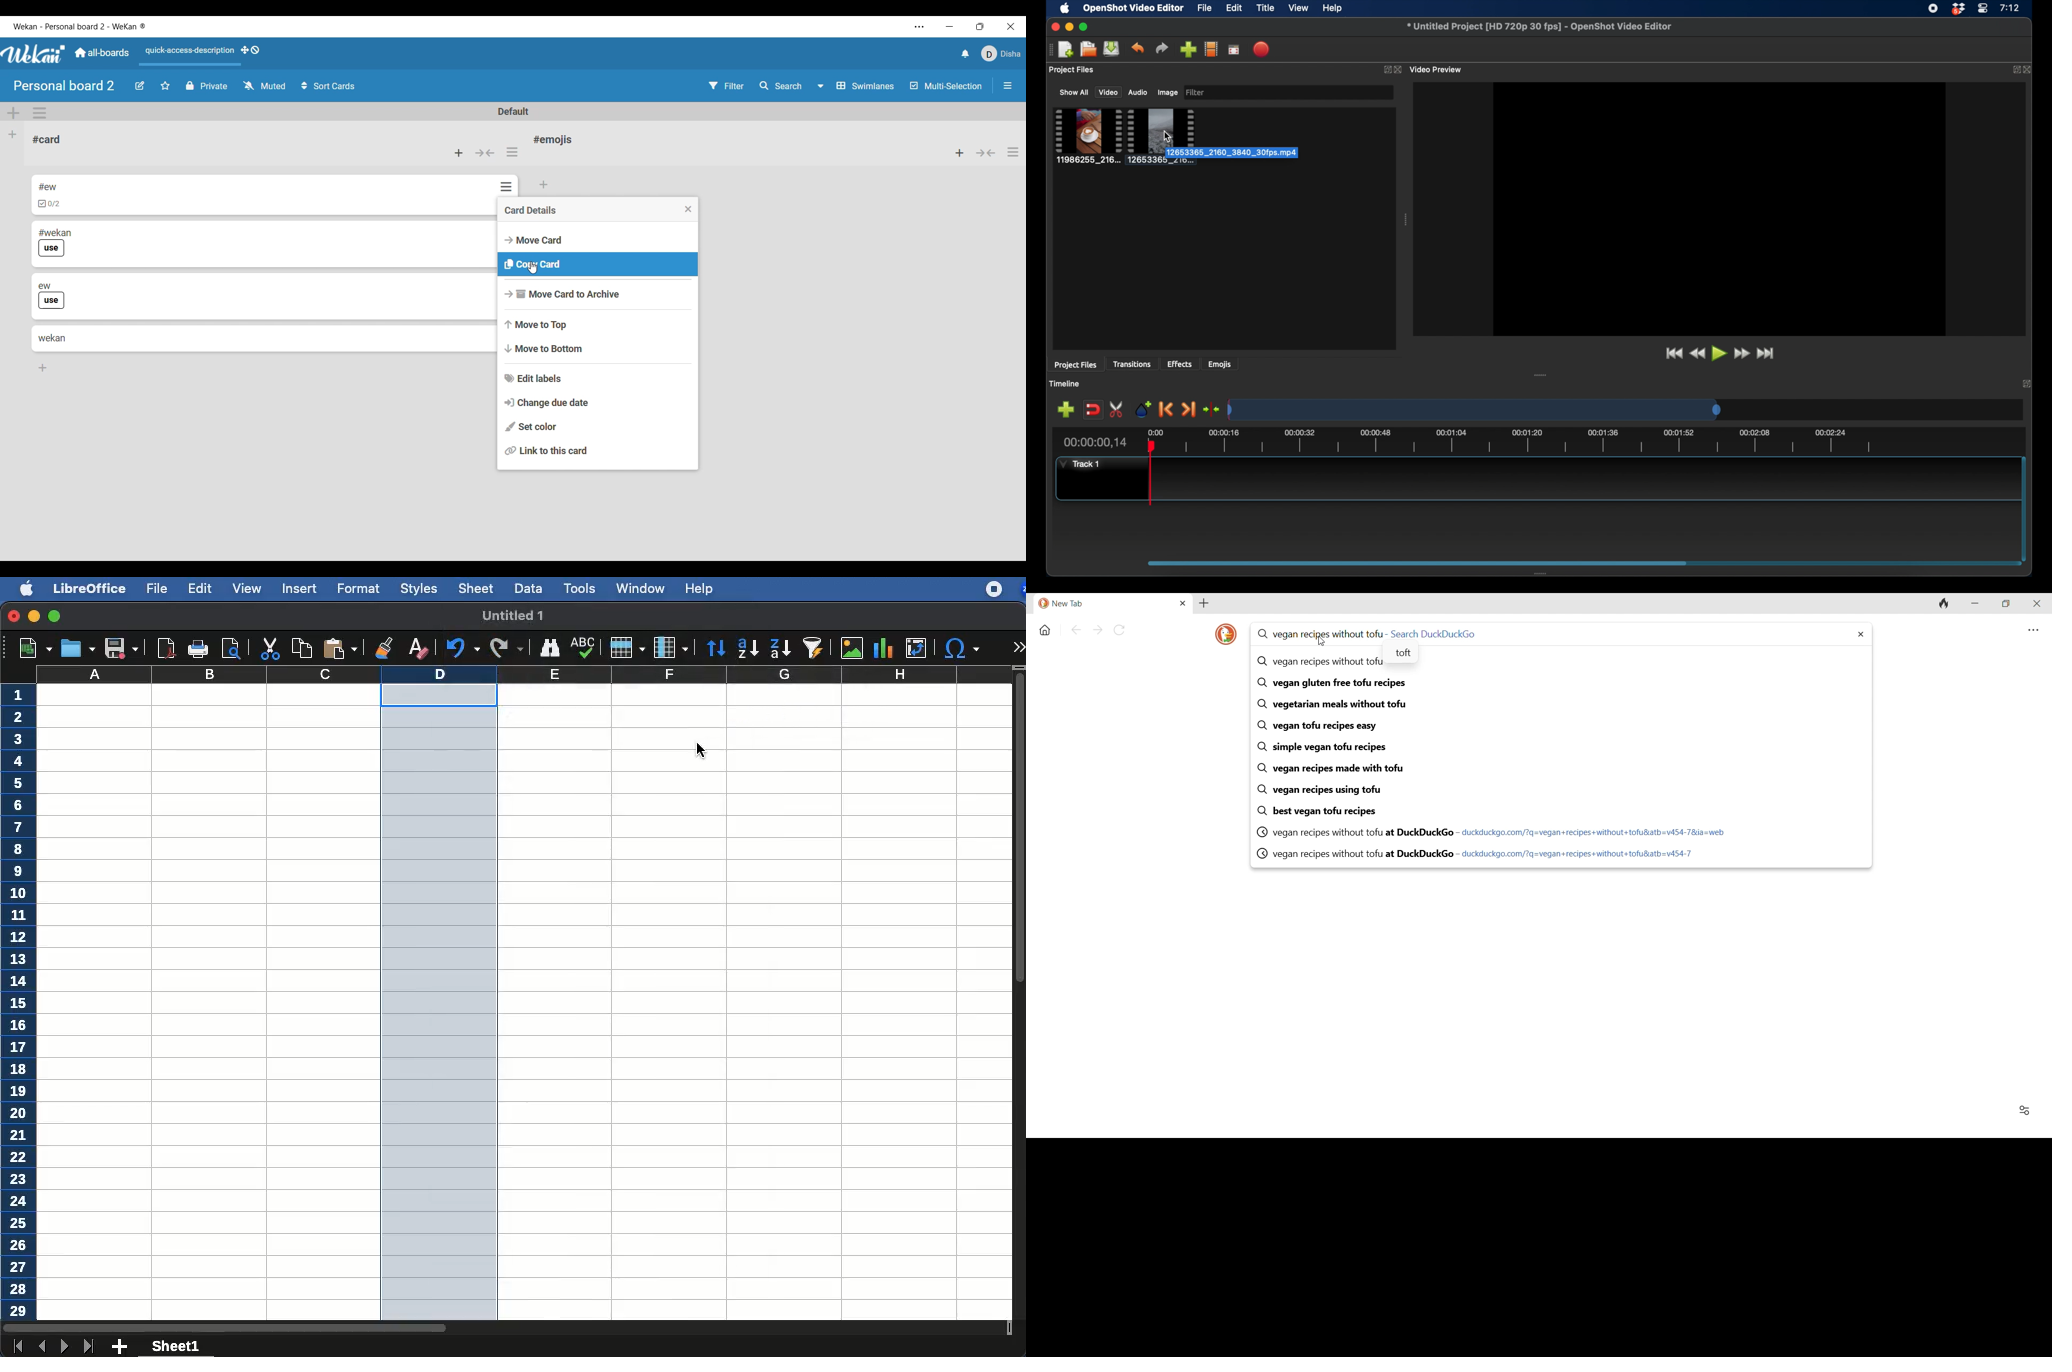  What do you see at coordinates (159, 589) in the screenshot?
I see `file` at bounding box center [159, 589].